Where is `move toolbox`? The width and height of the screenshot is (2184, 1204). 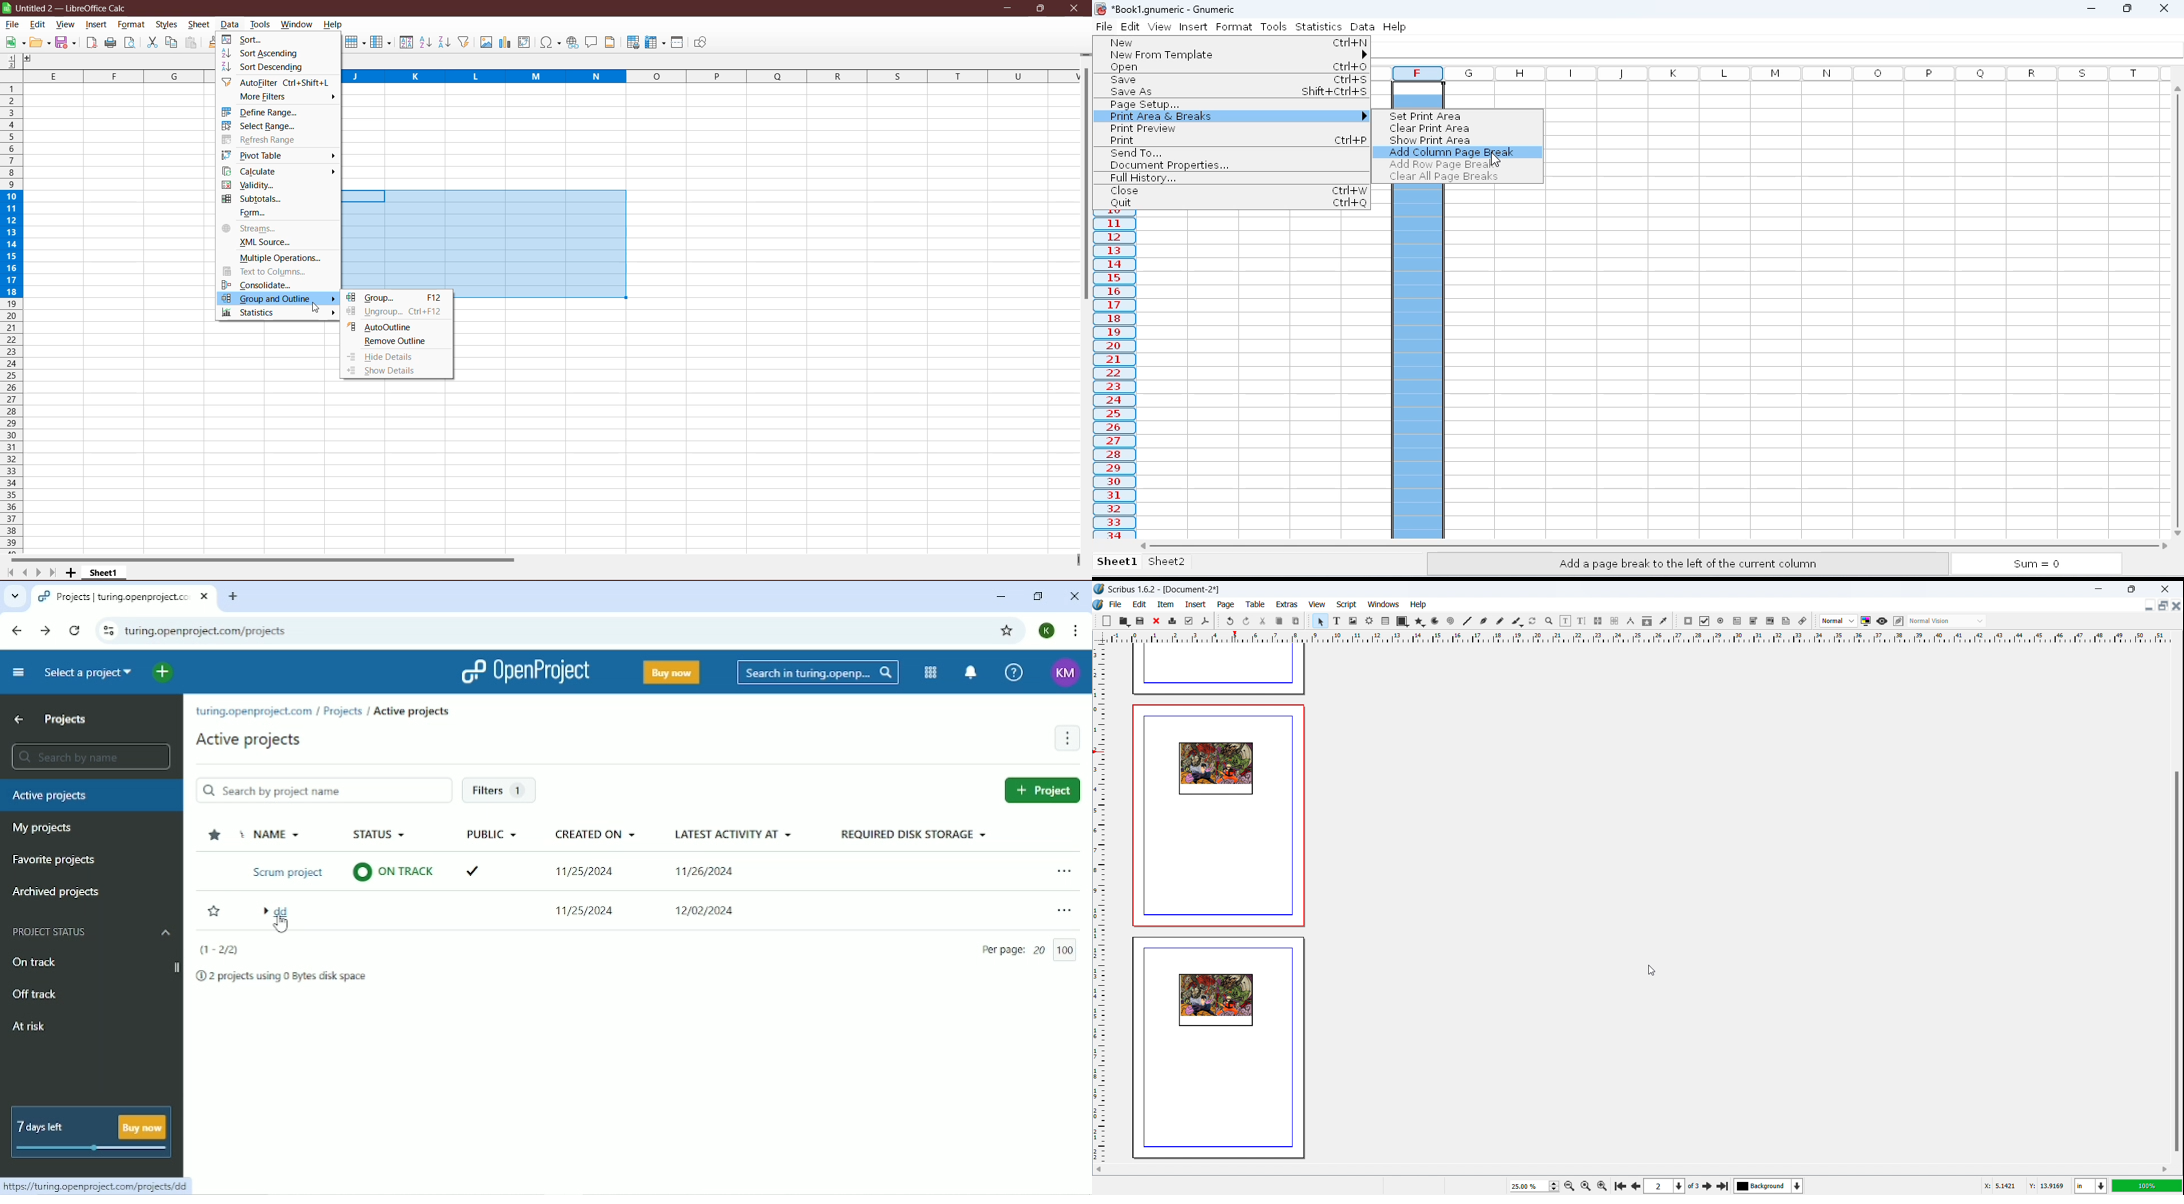
move toolbox is located at coordinates (1218, 620).